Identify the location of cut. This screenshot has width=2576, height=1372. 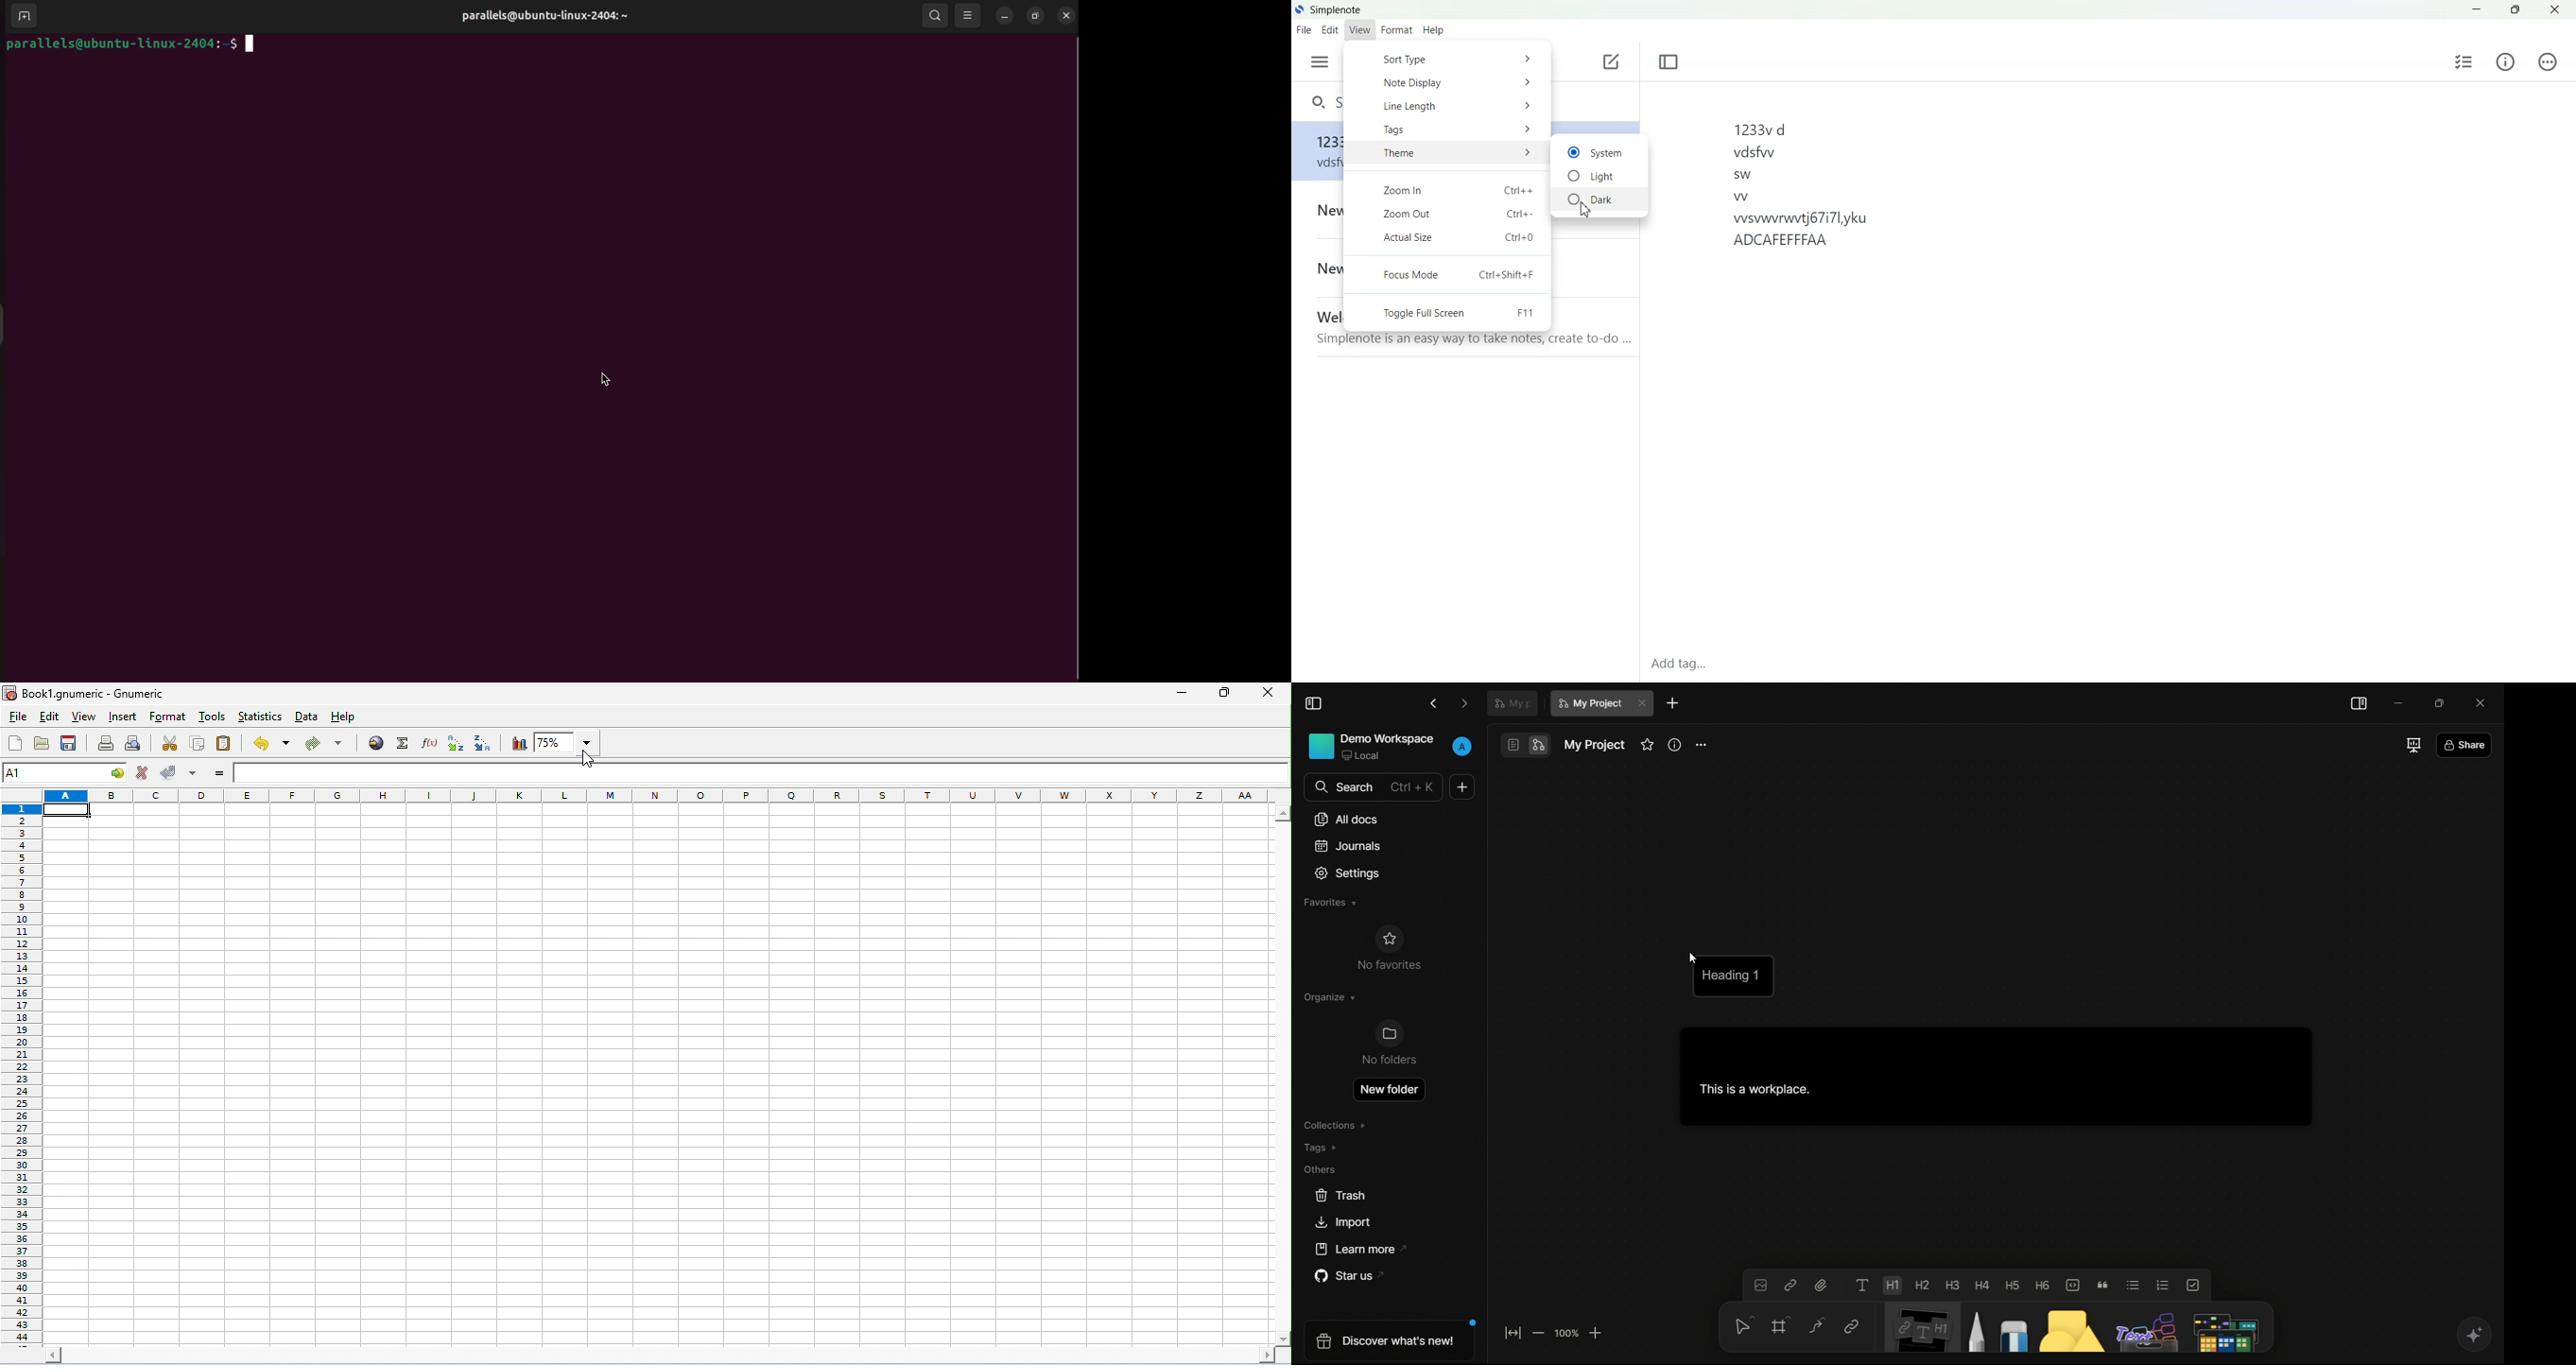
(172, 743).